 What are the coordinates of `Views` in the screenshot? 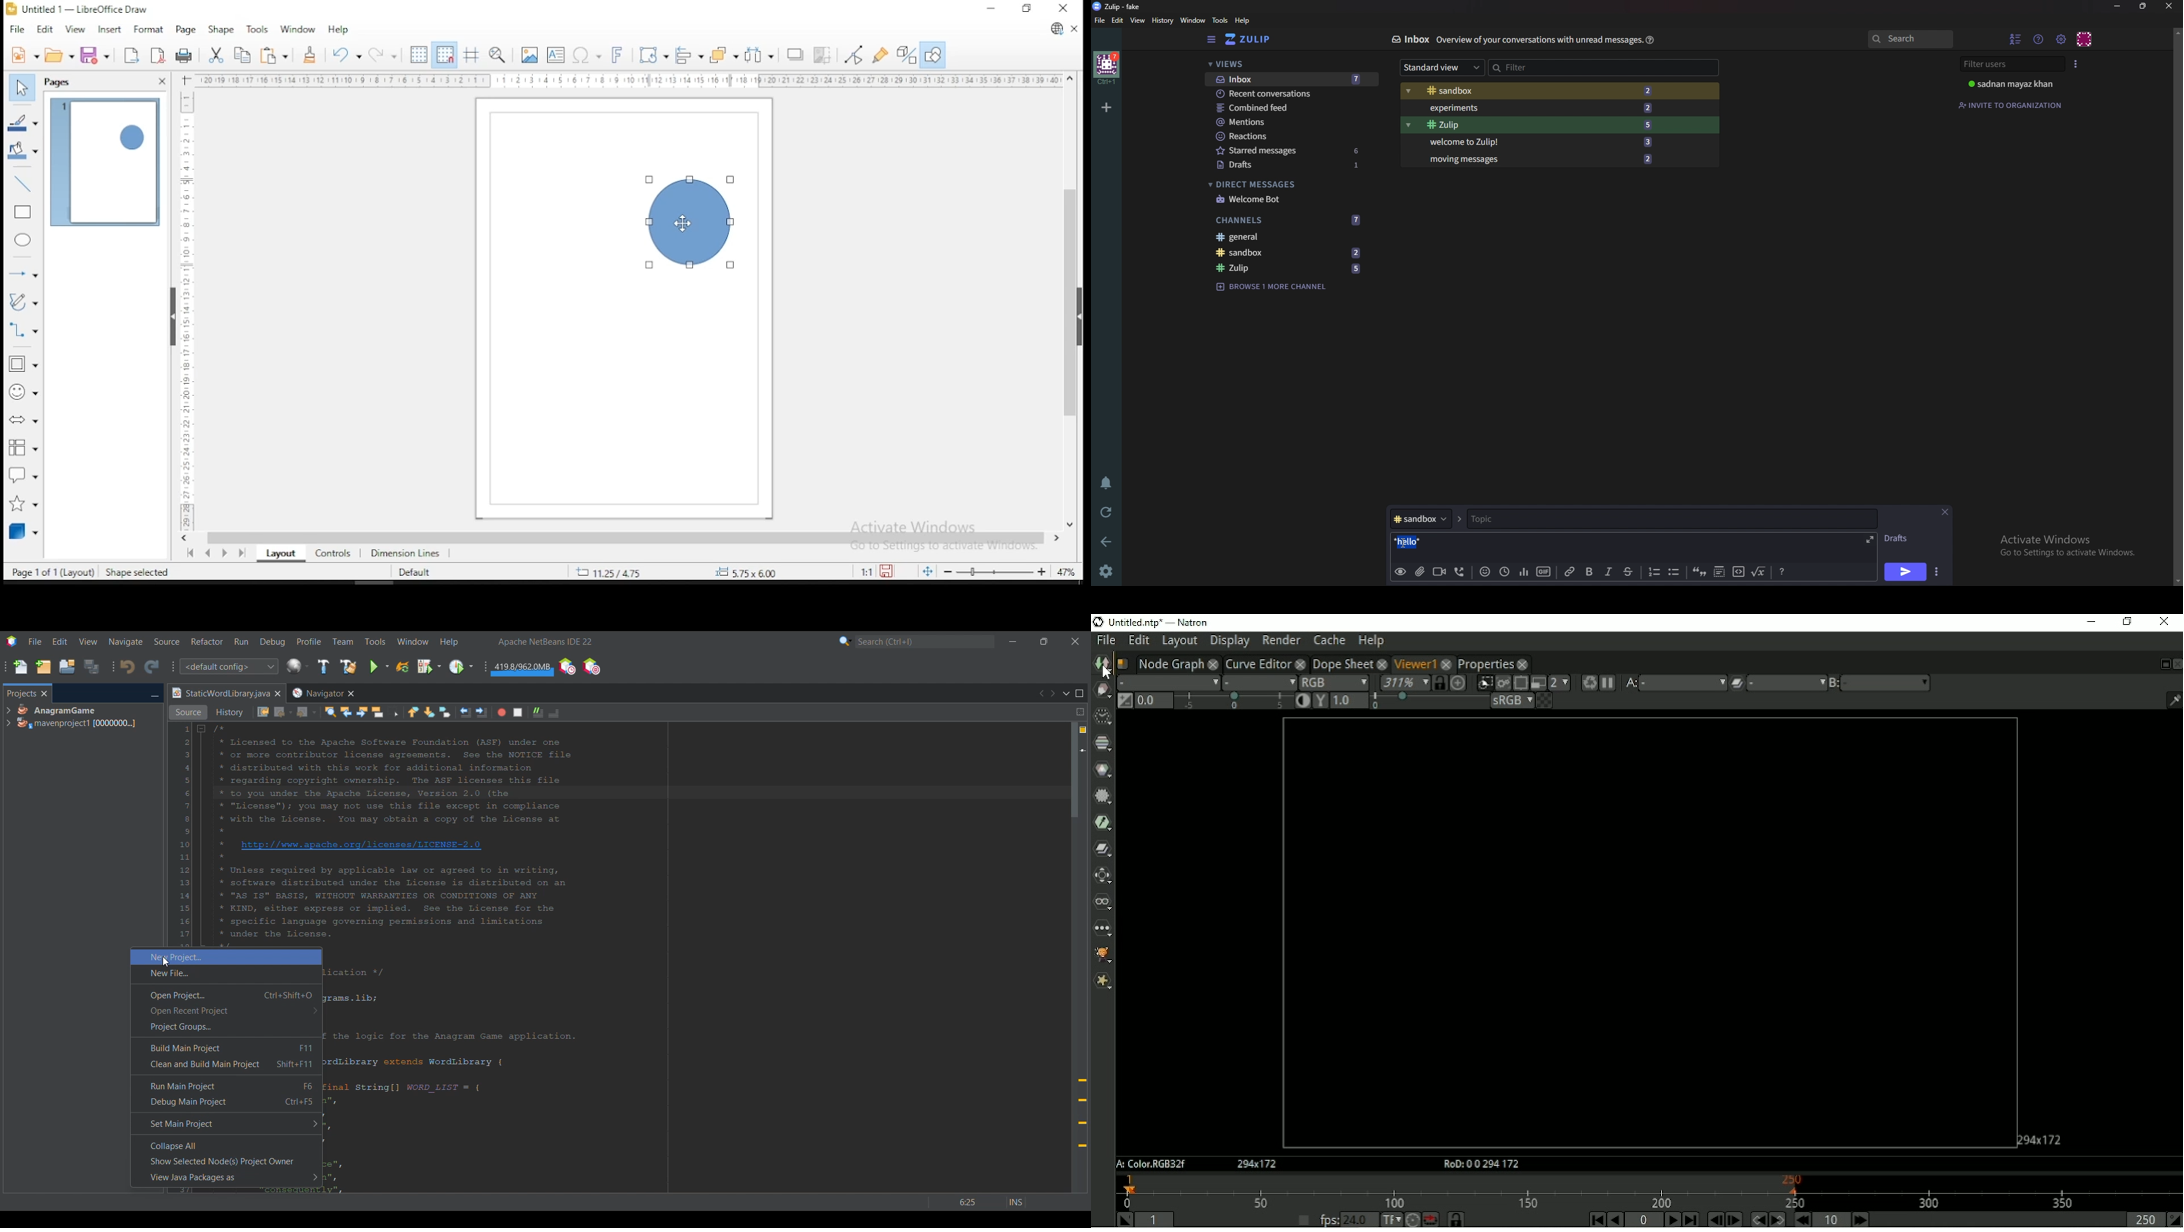 It's located at (1103, 902).